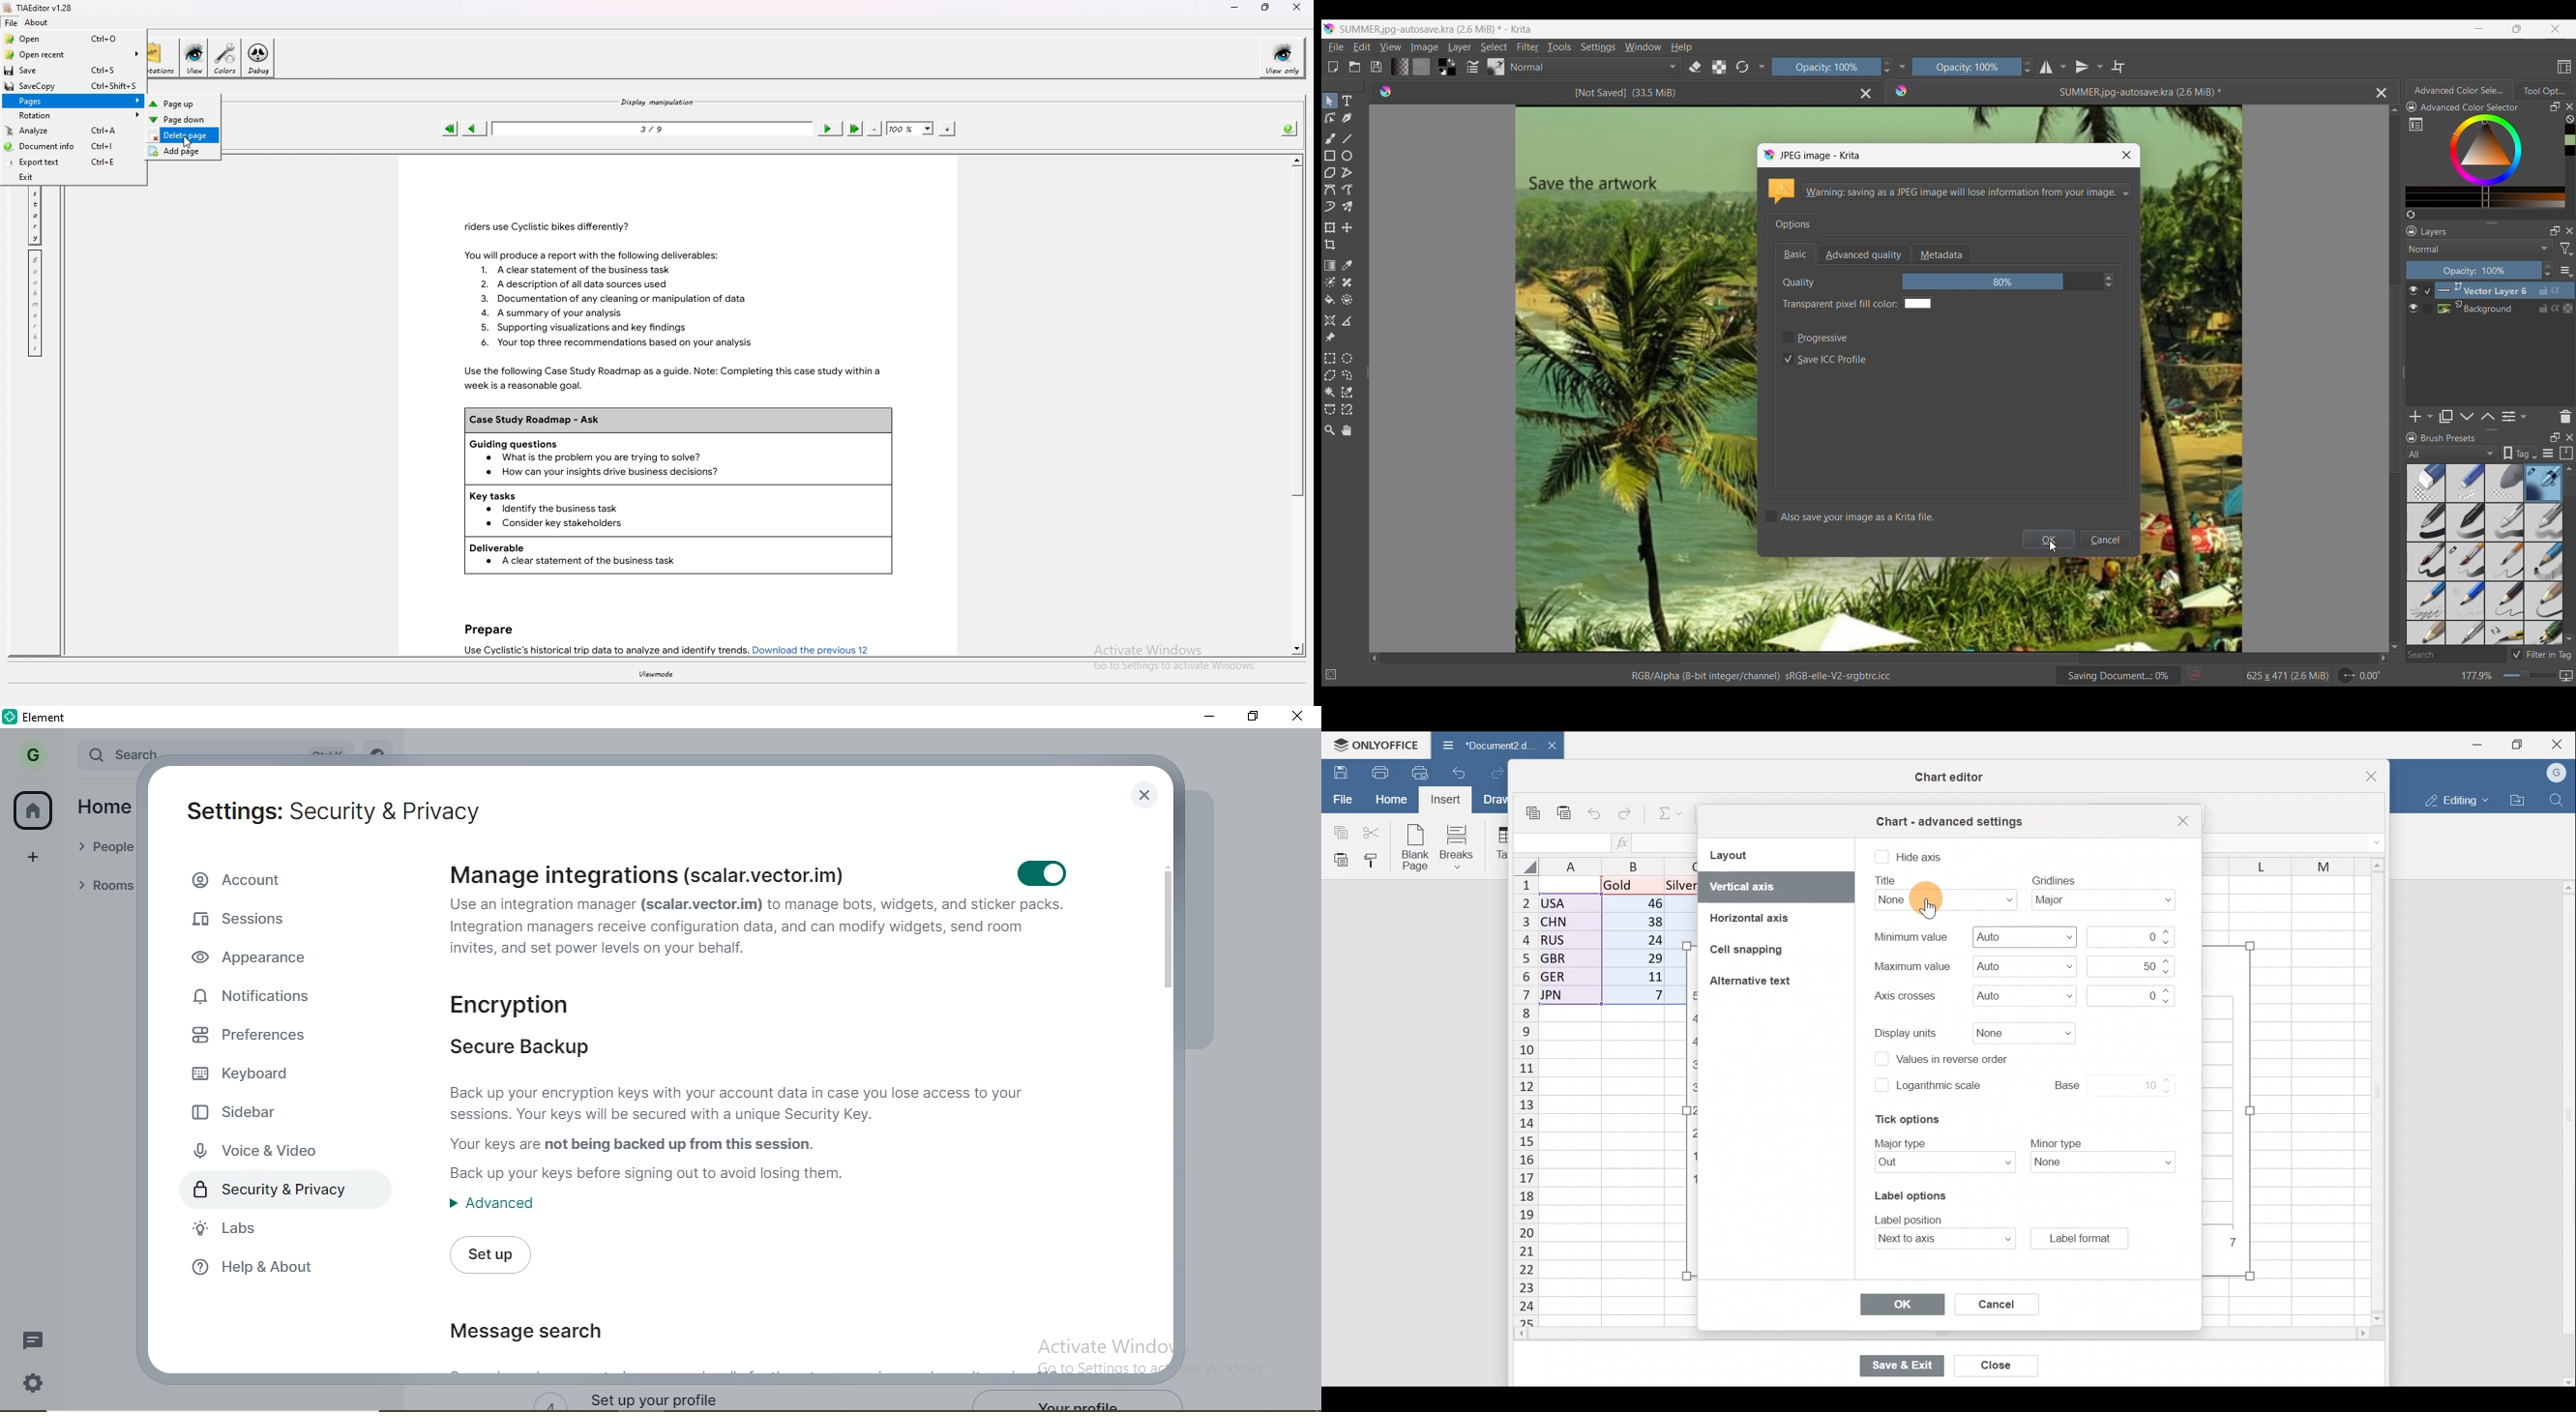  I want to click on Filter options for brush presets, so click(2453, 454).